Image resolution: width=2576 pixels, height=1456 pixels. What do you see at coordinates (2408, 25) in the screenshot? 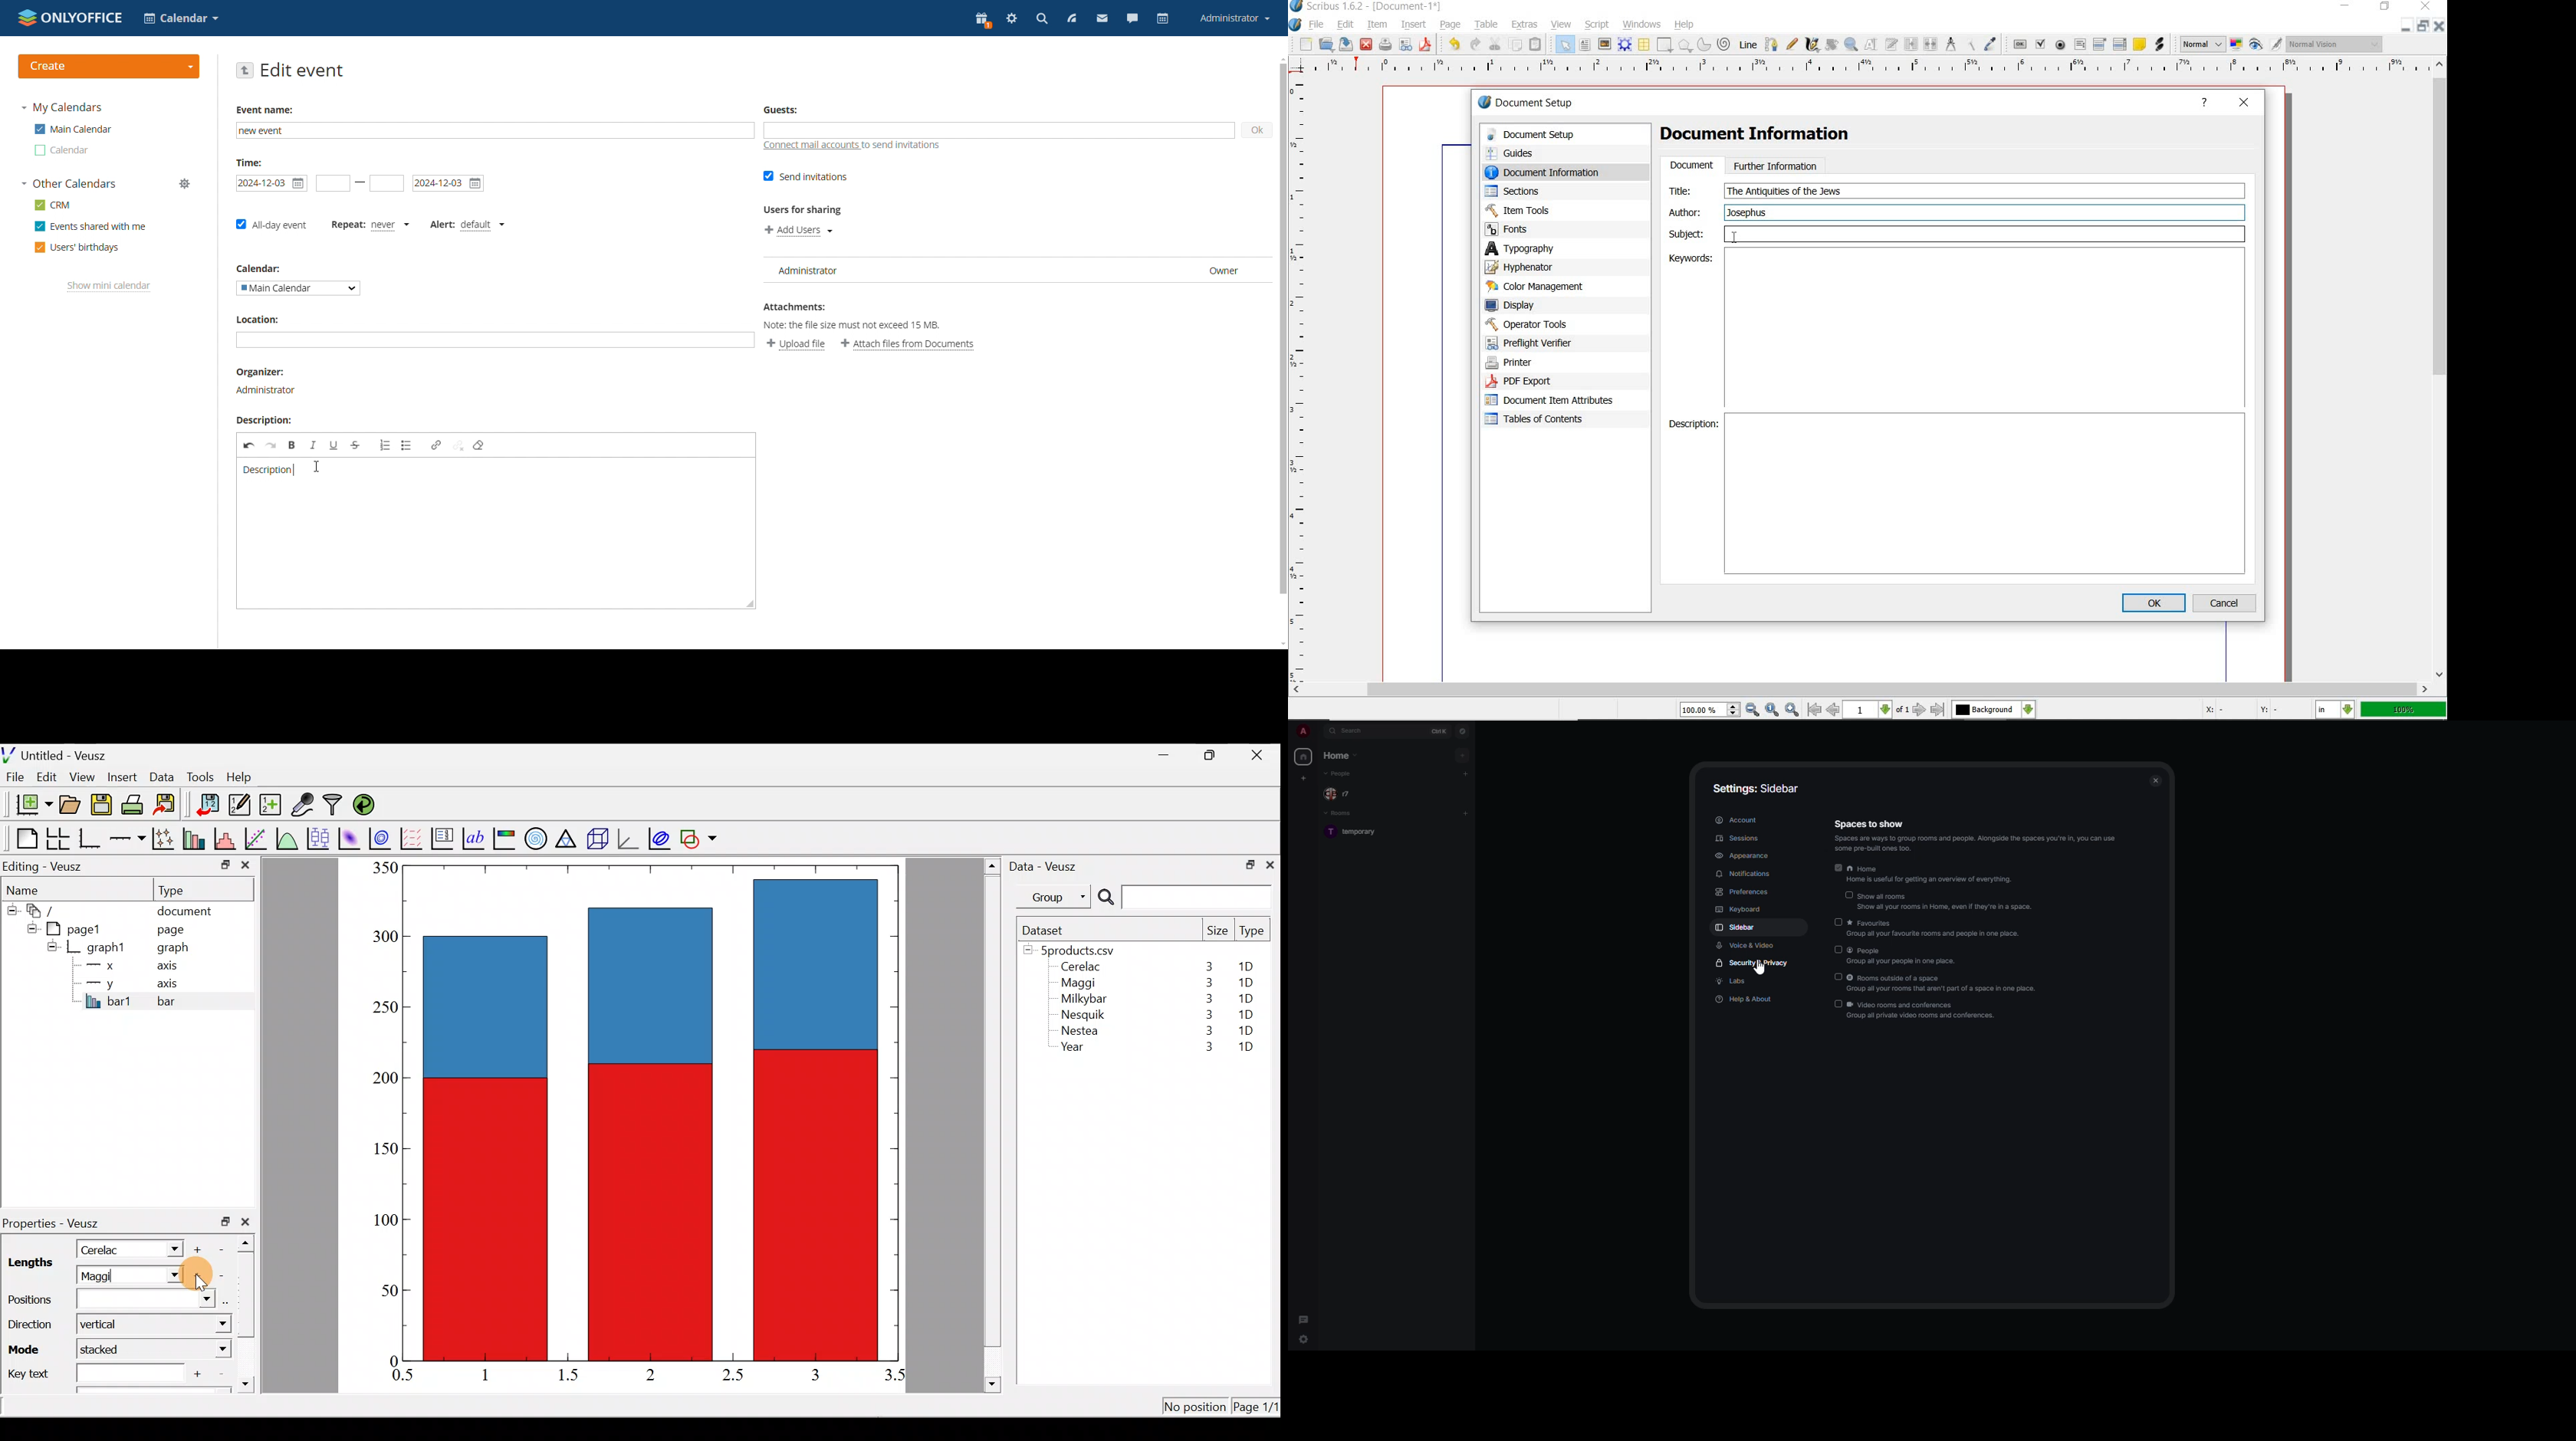
I see `minimize` at bounding box center [2408, 25].